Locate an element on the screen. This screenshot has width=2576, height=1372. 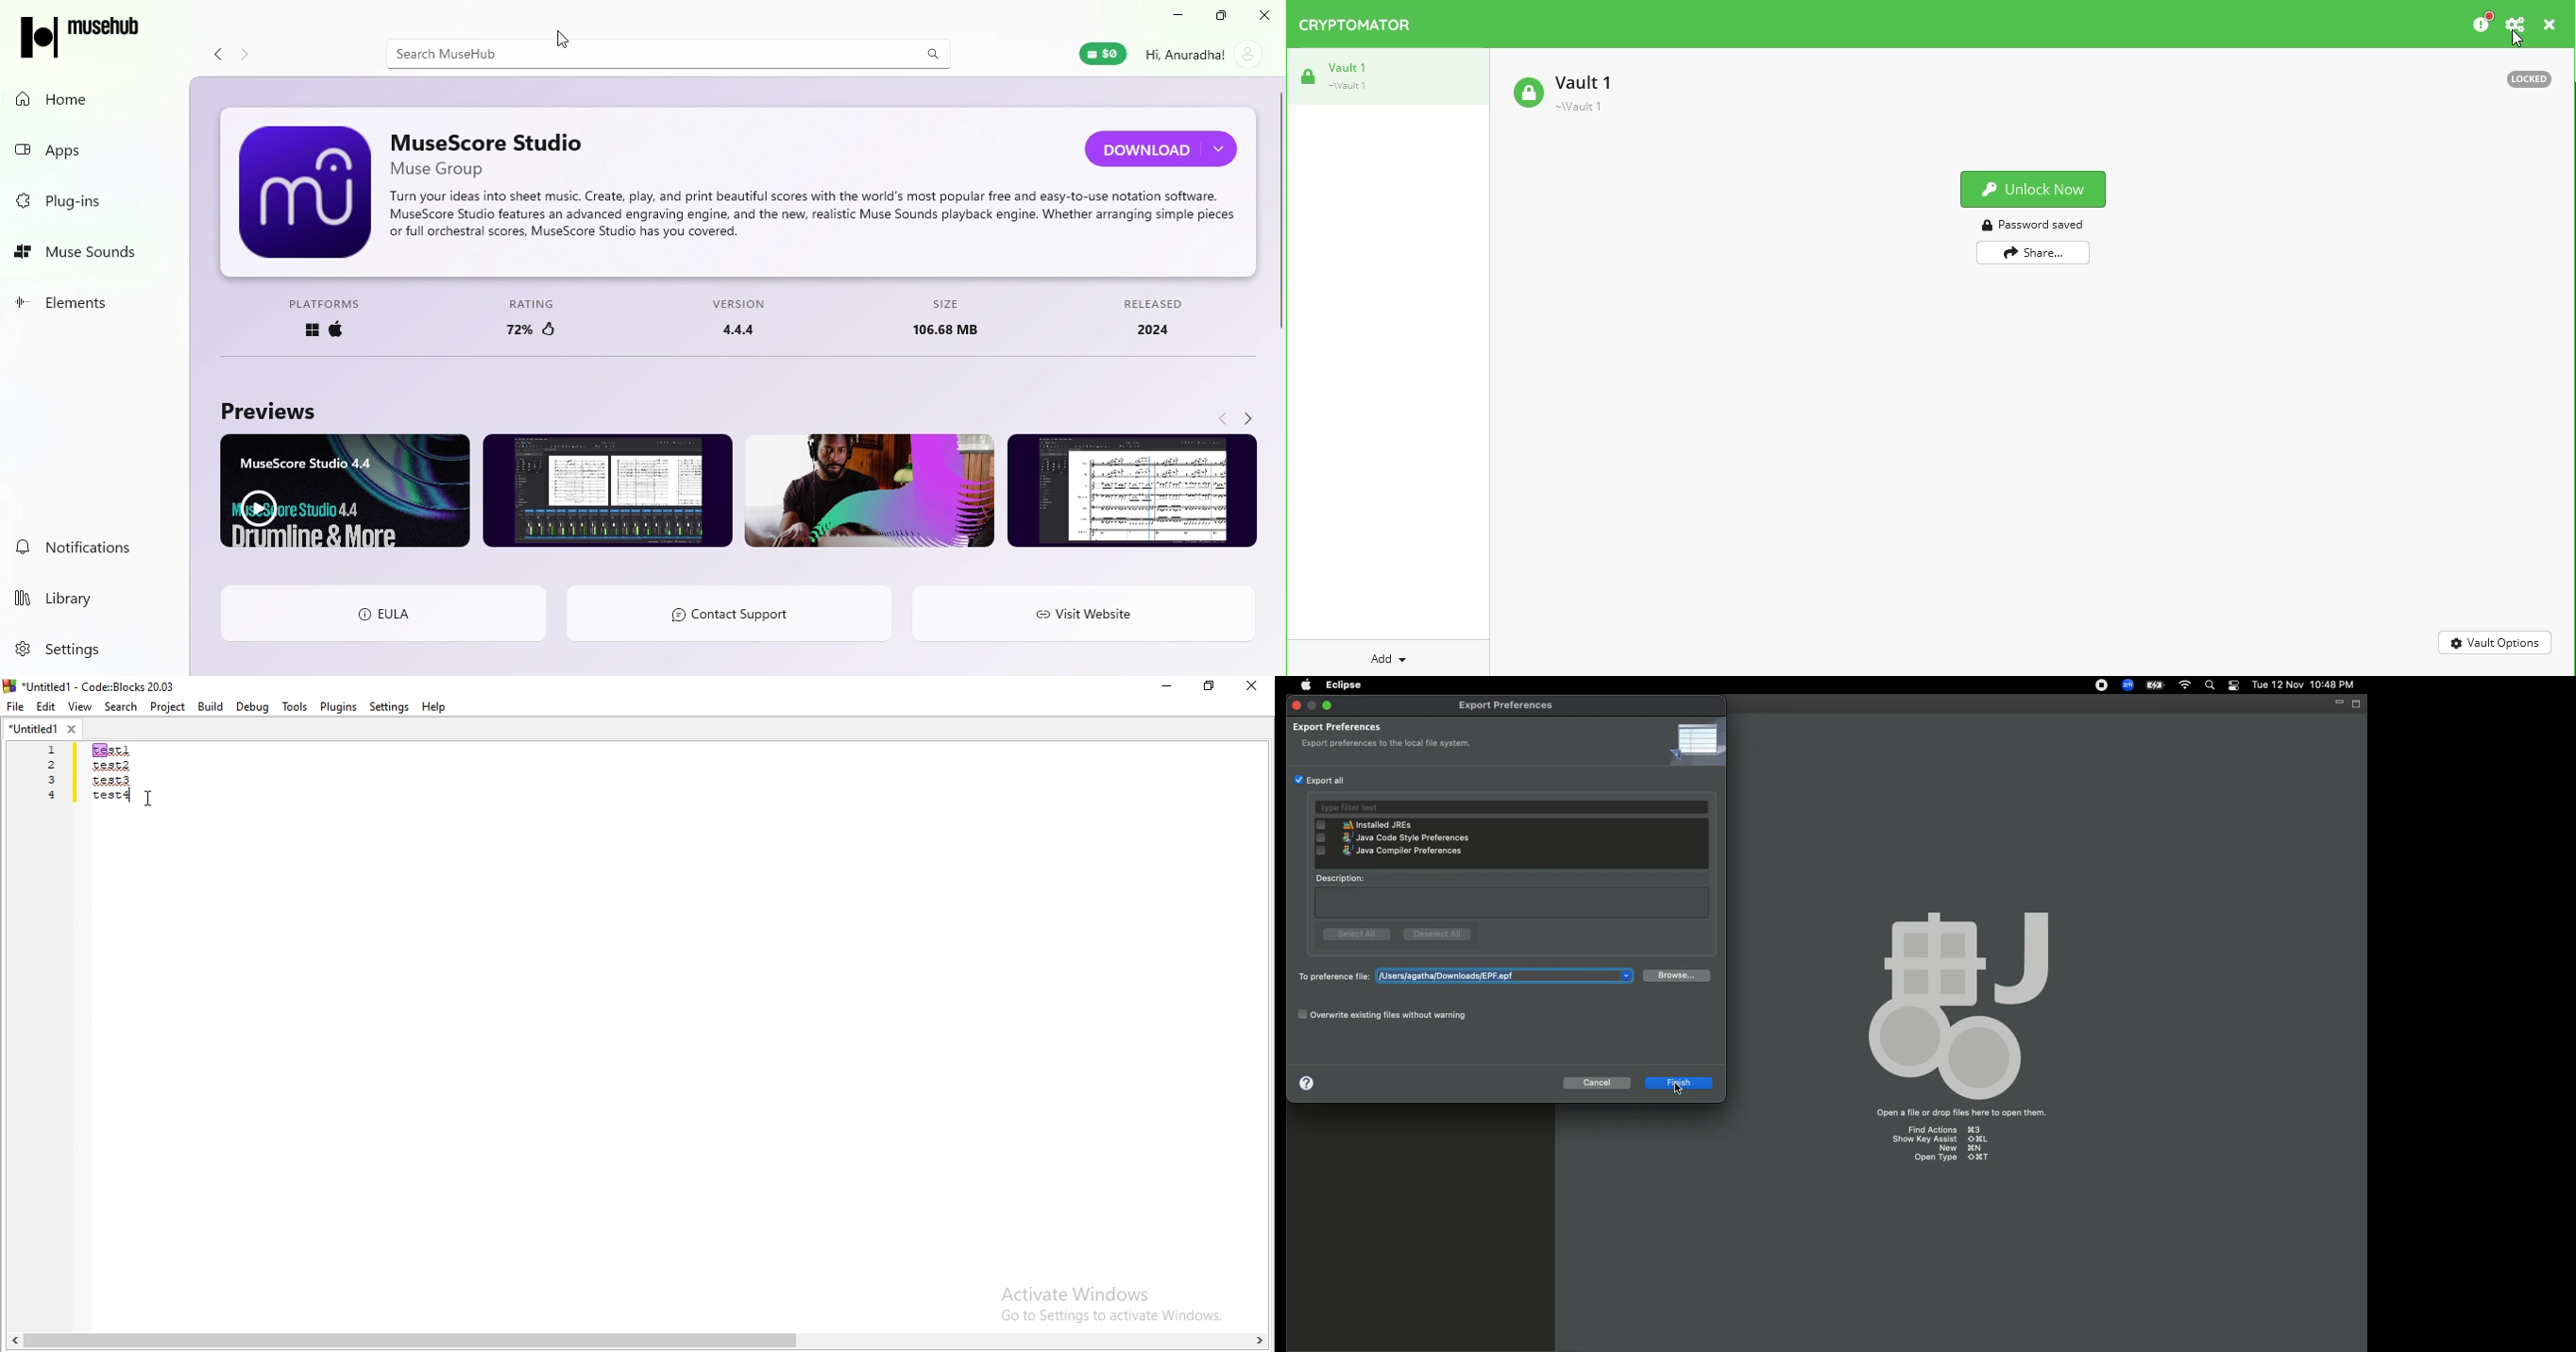
download is located at coordinates (1162, 147).